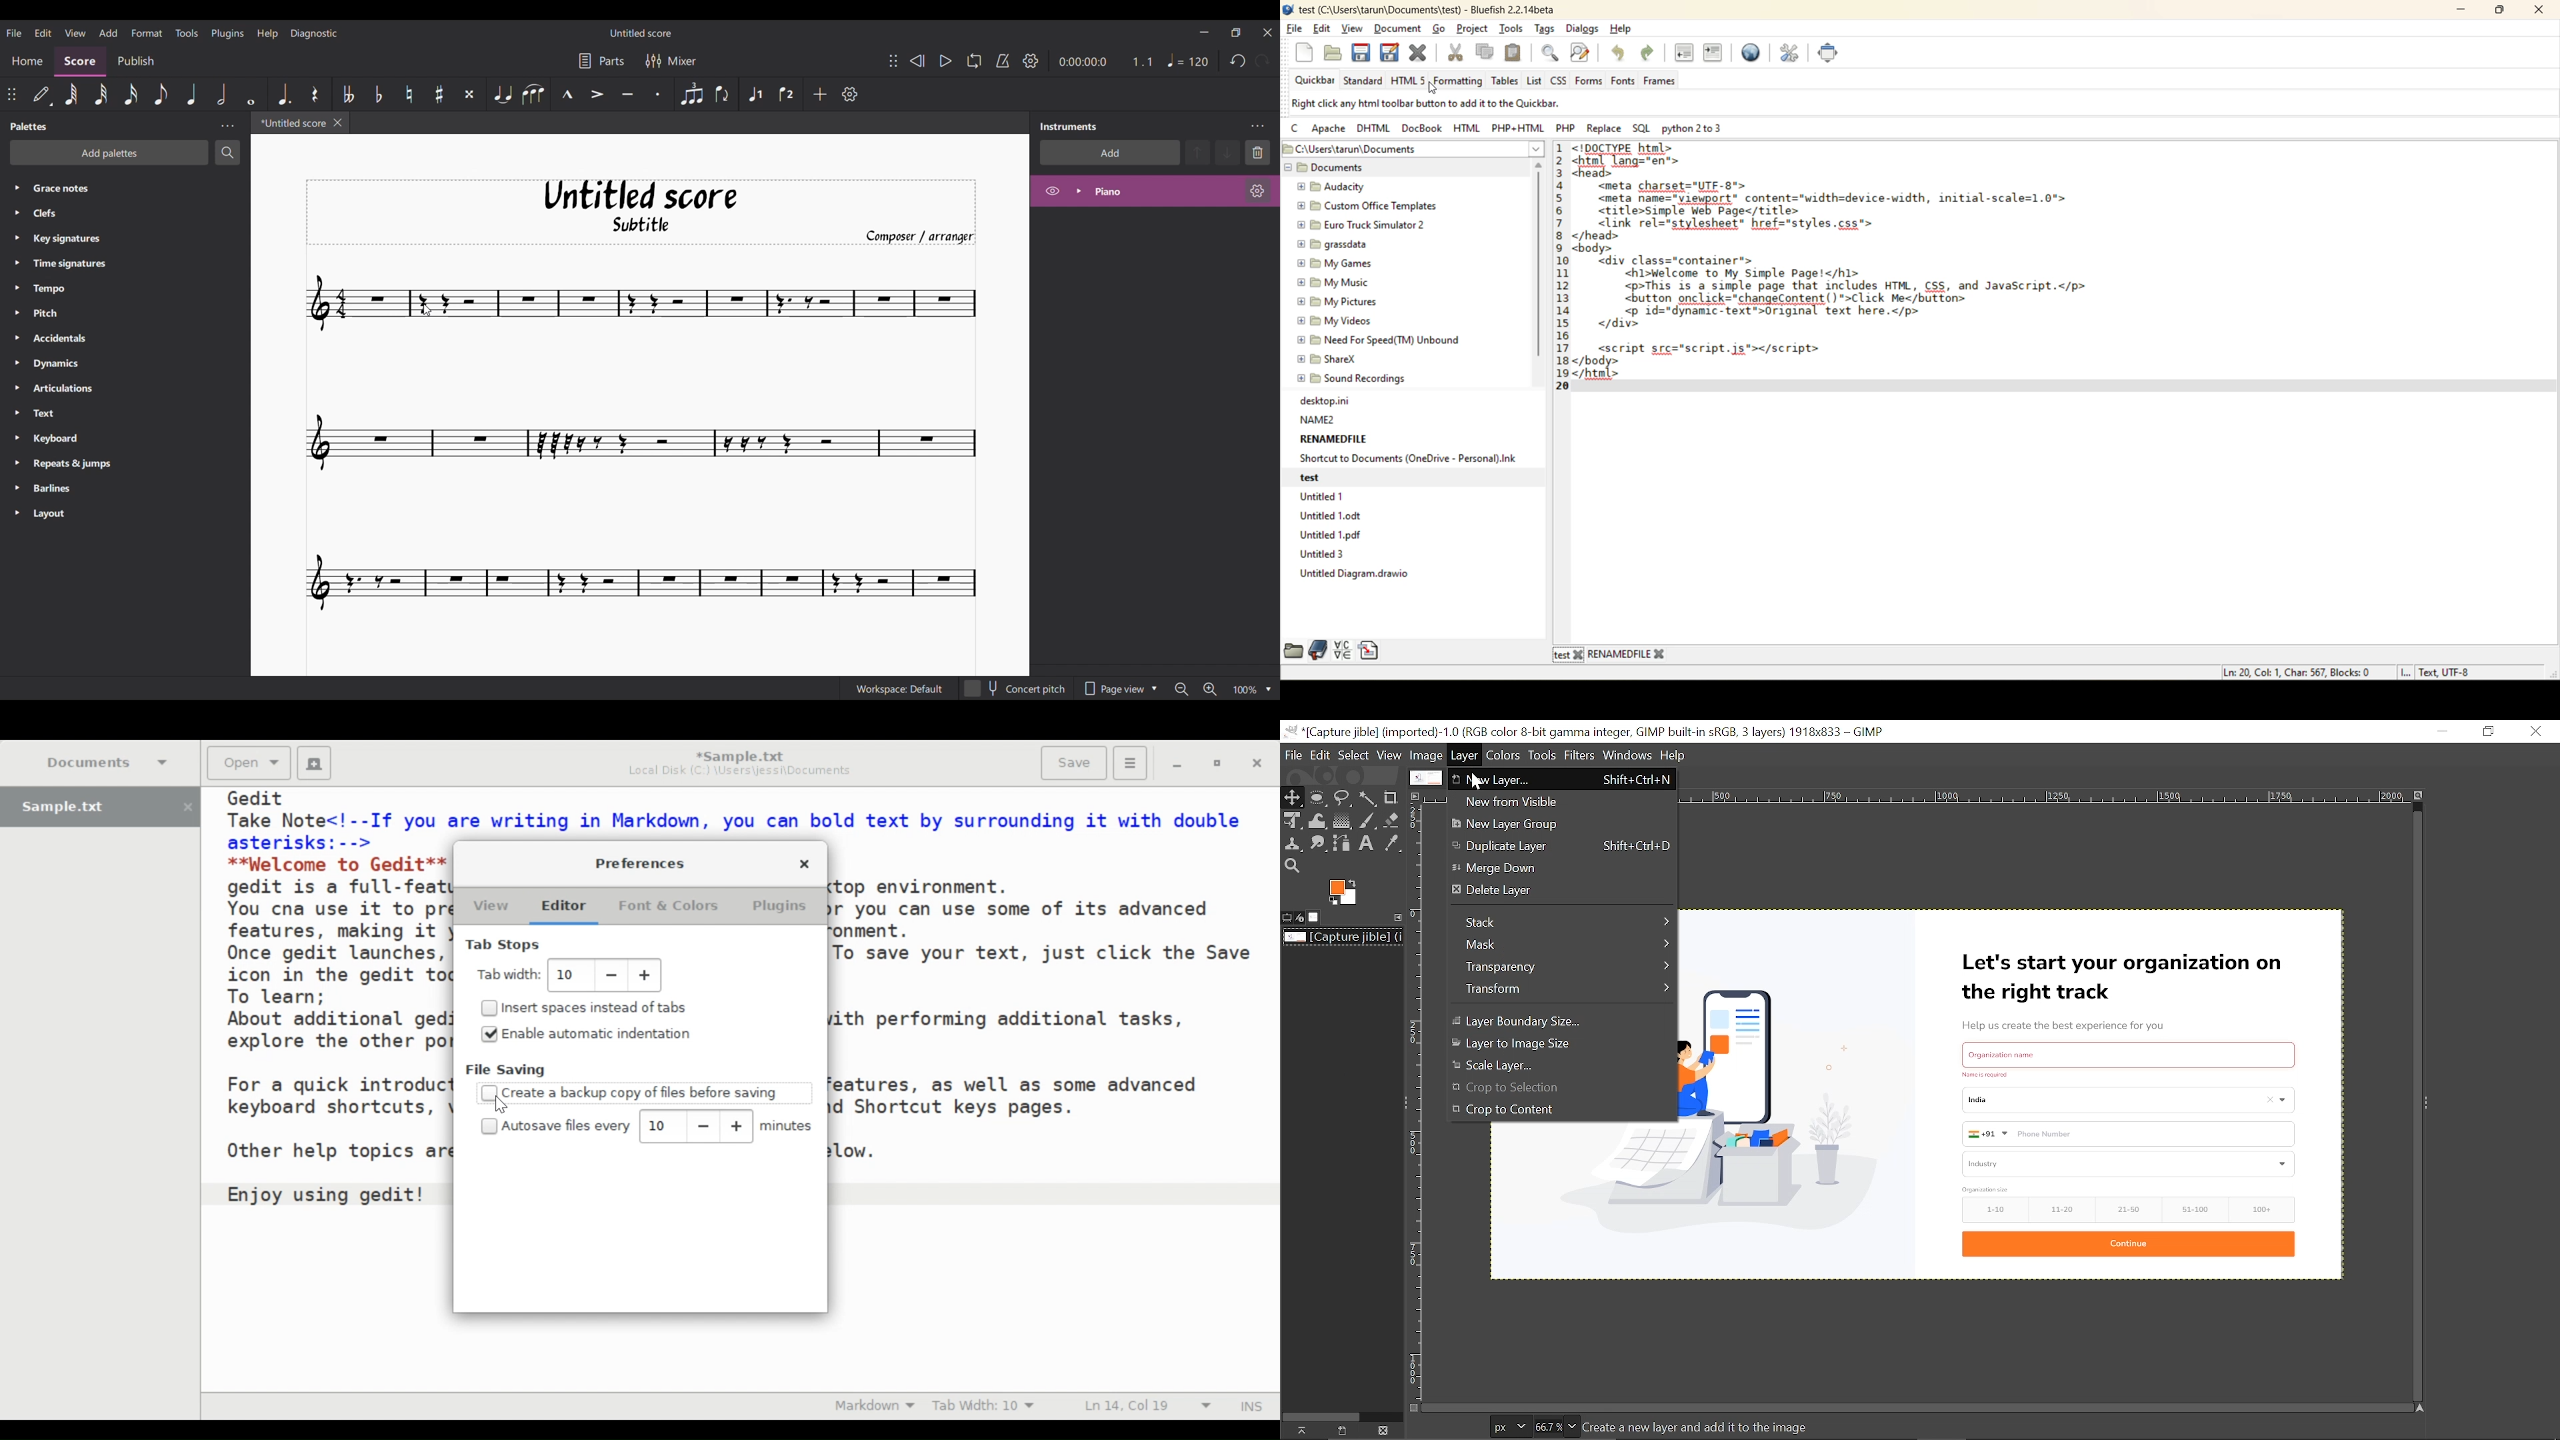  What do you see at coordinates (1187, 60) in the screenshot?
I see `Quarter note` at bounding box center [1187, 60].